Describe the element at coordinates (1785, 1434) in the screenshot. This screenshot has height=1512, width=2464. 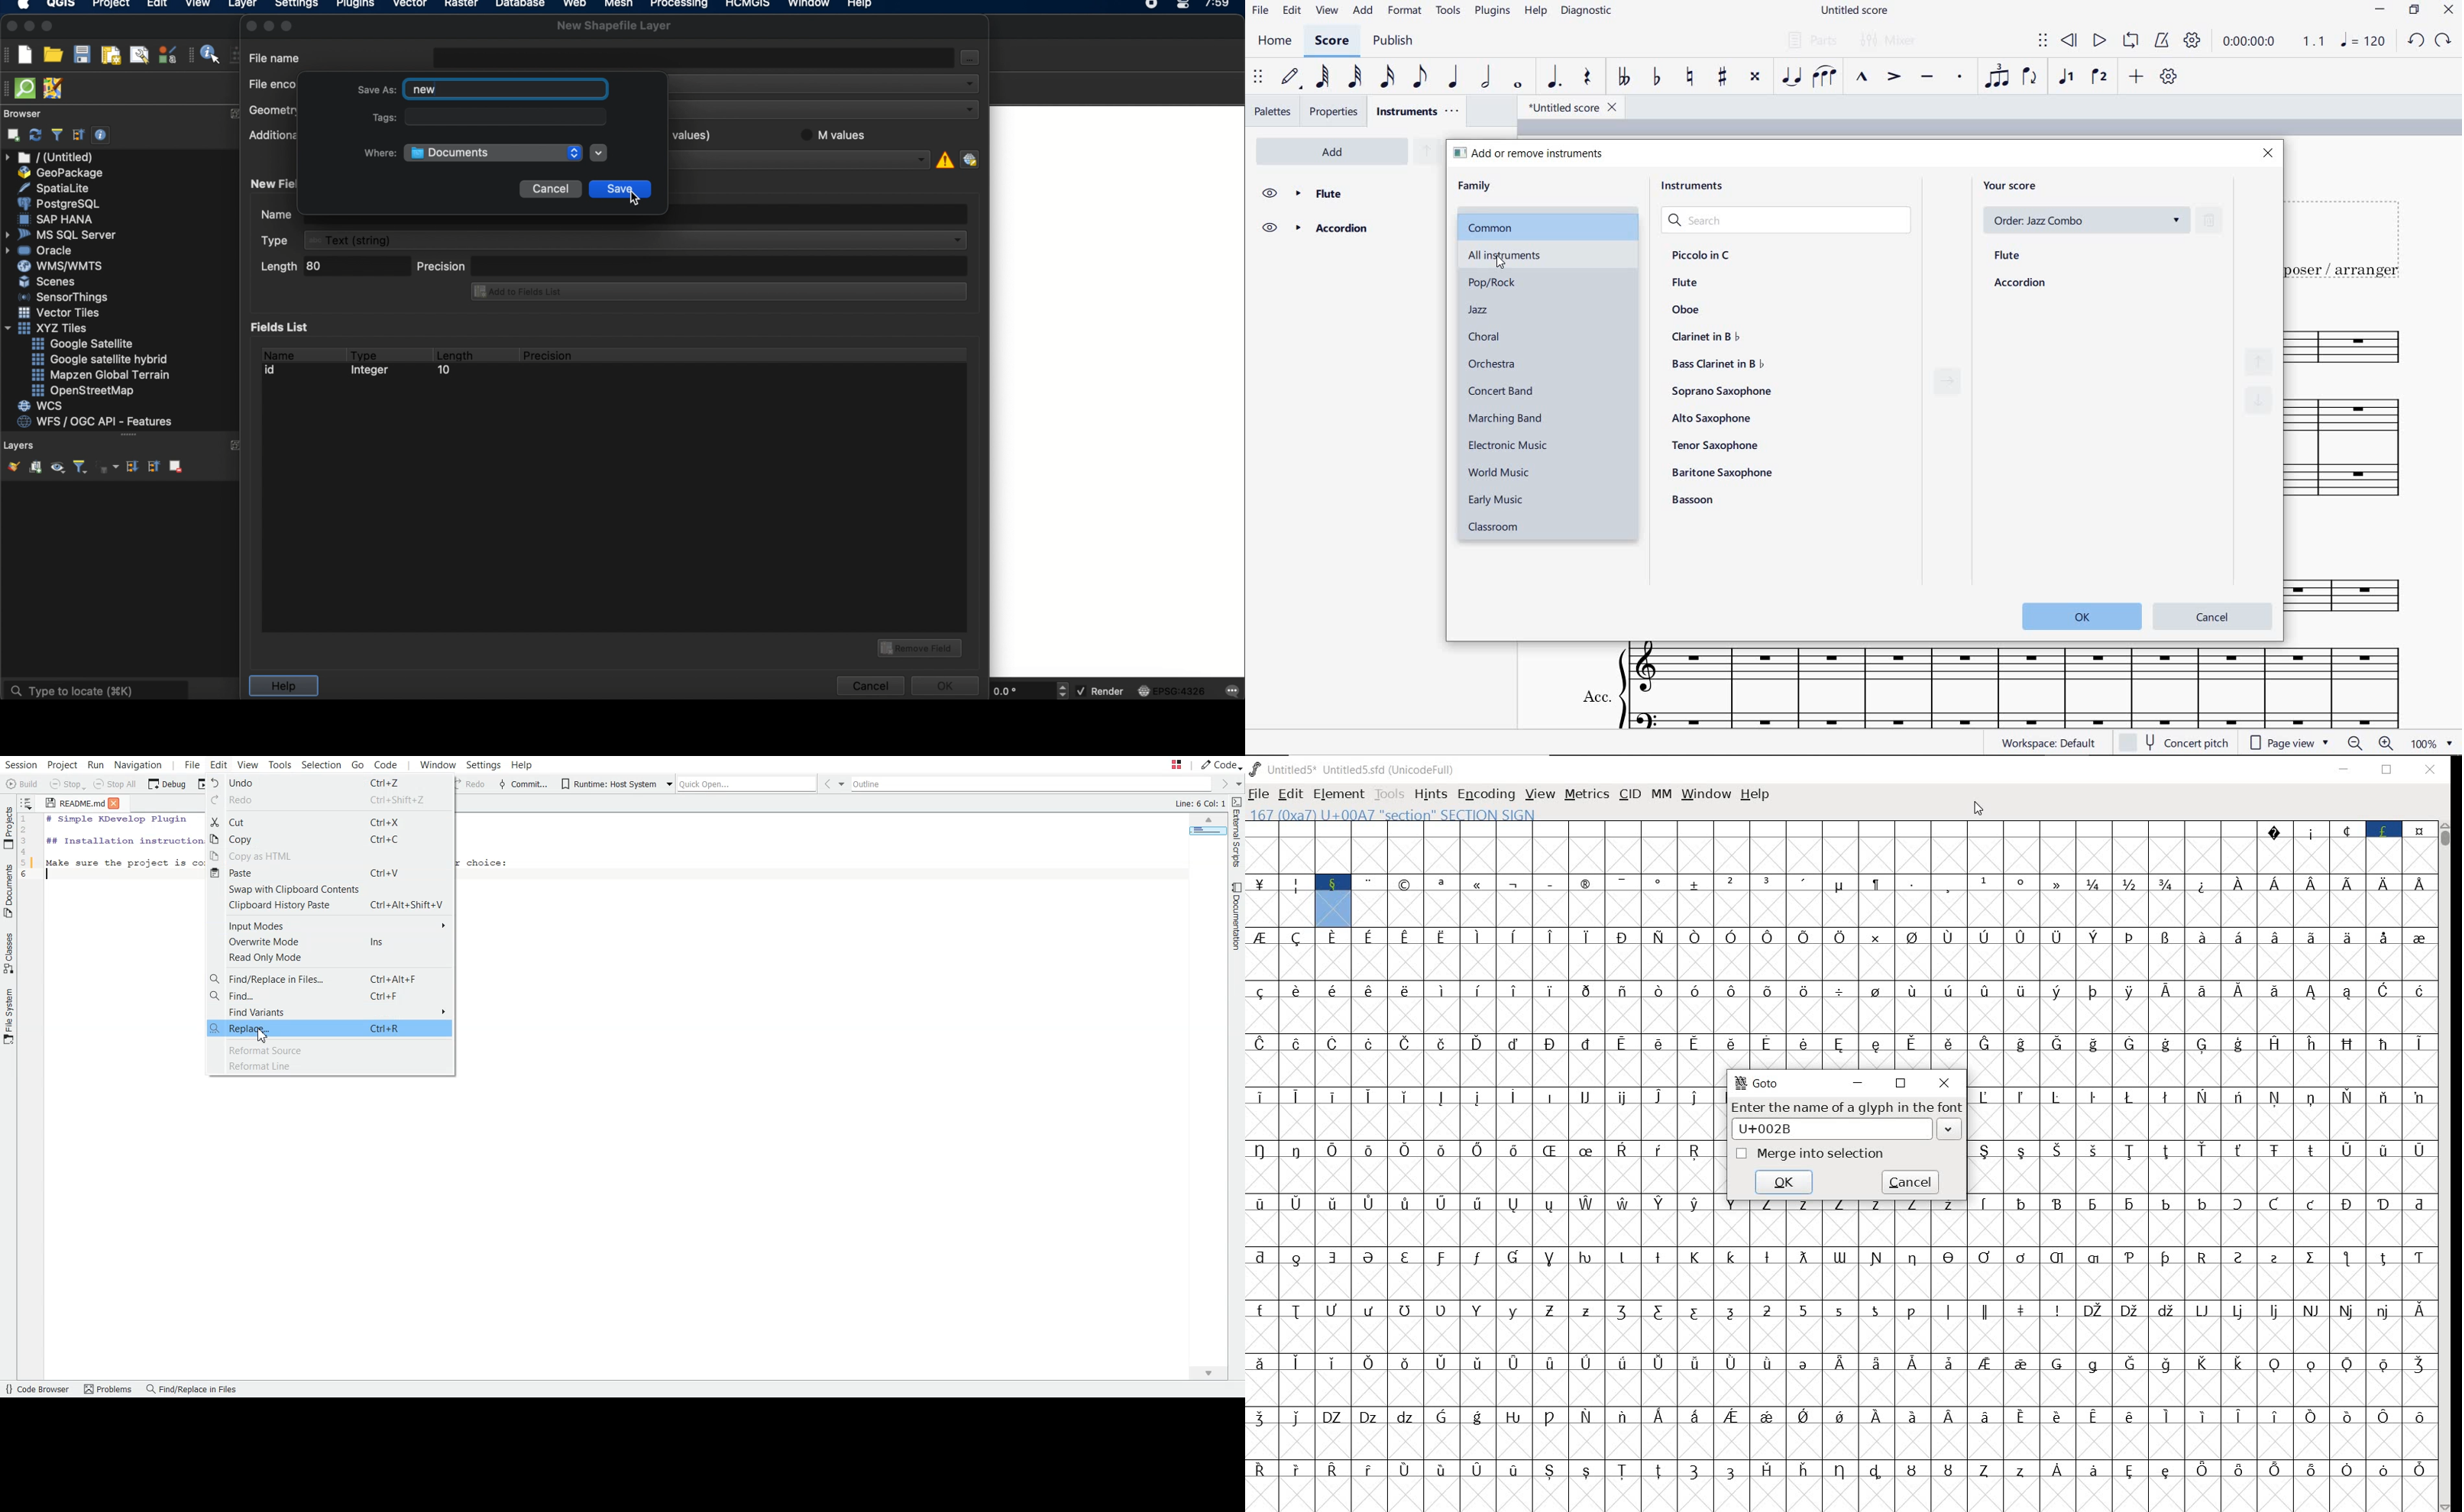
I see `symbols` at that location.